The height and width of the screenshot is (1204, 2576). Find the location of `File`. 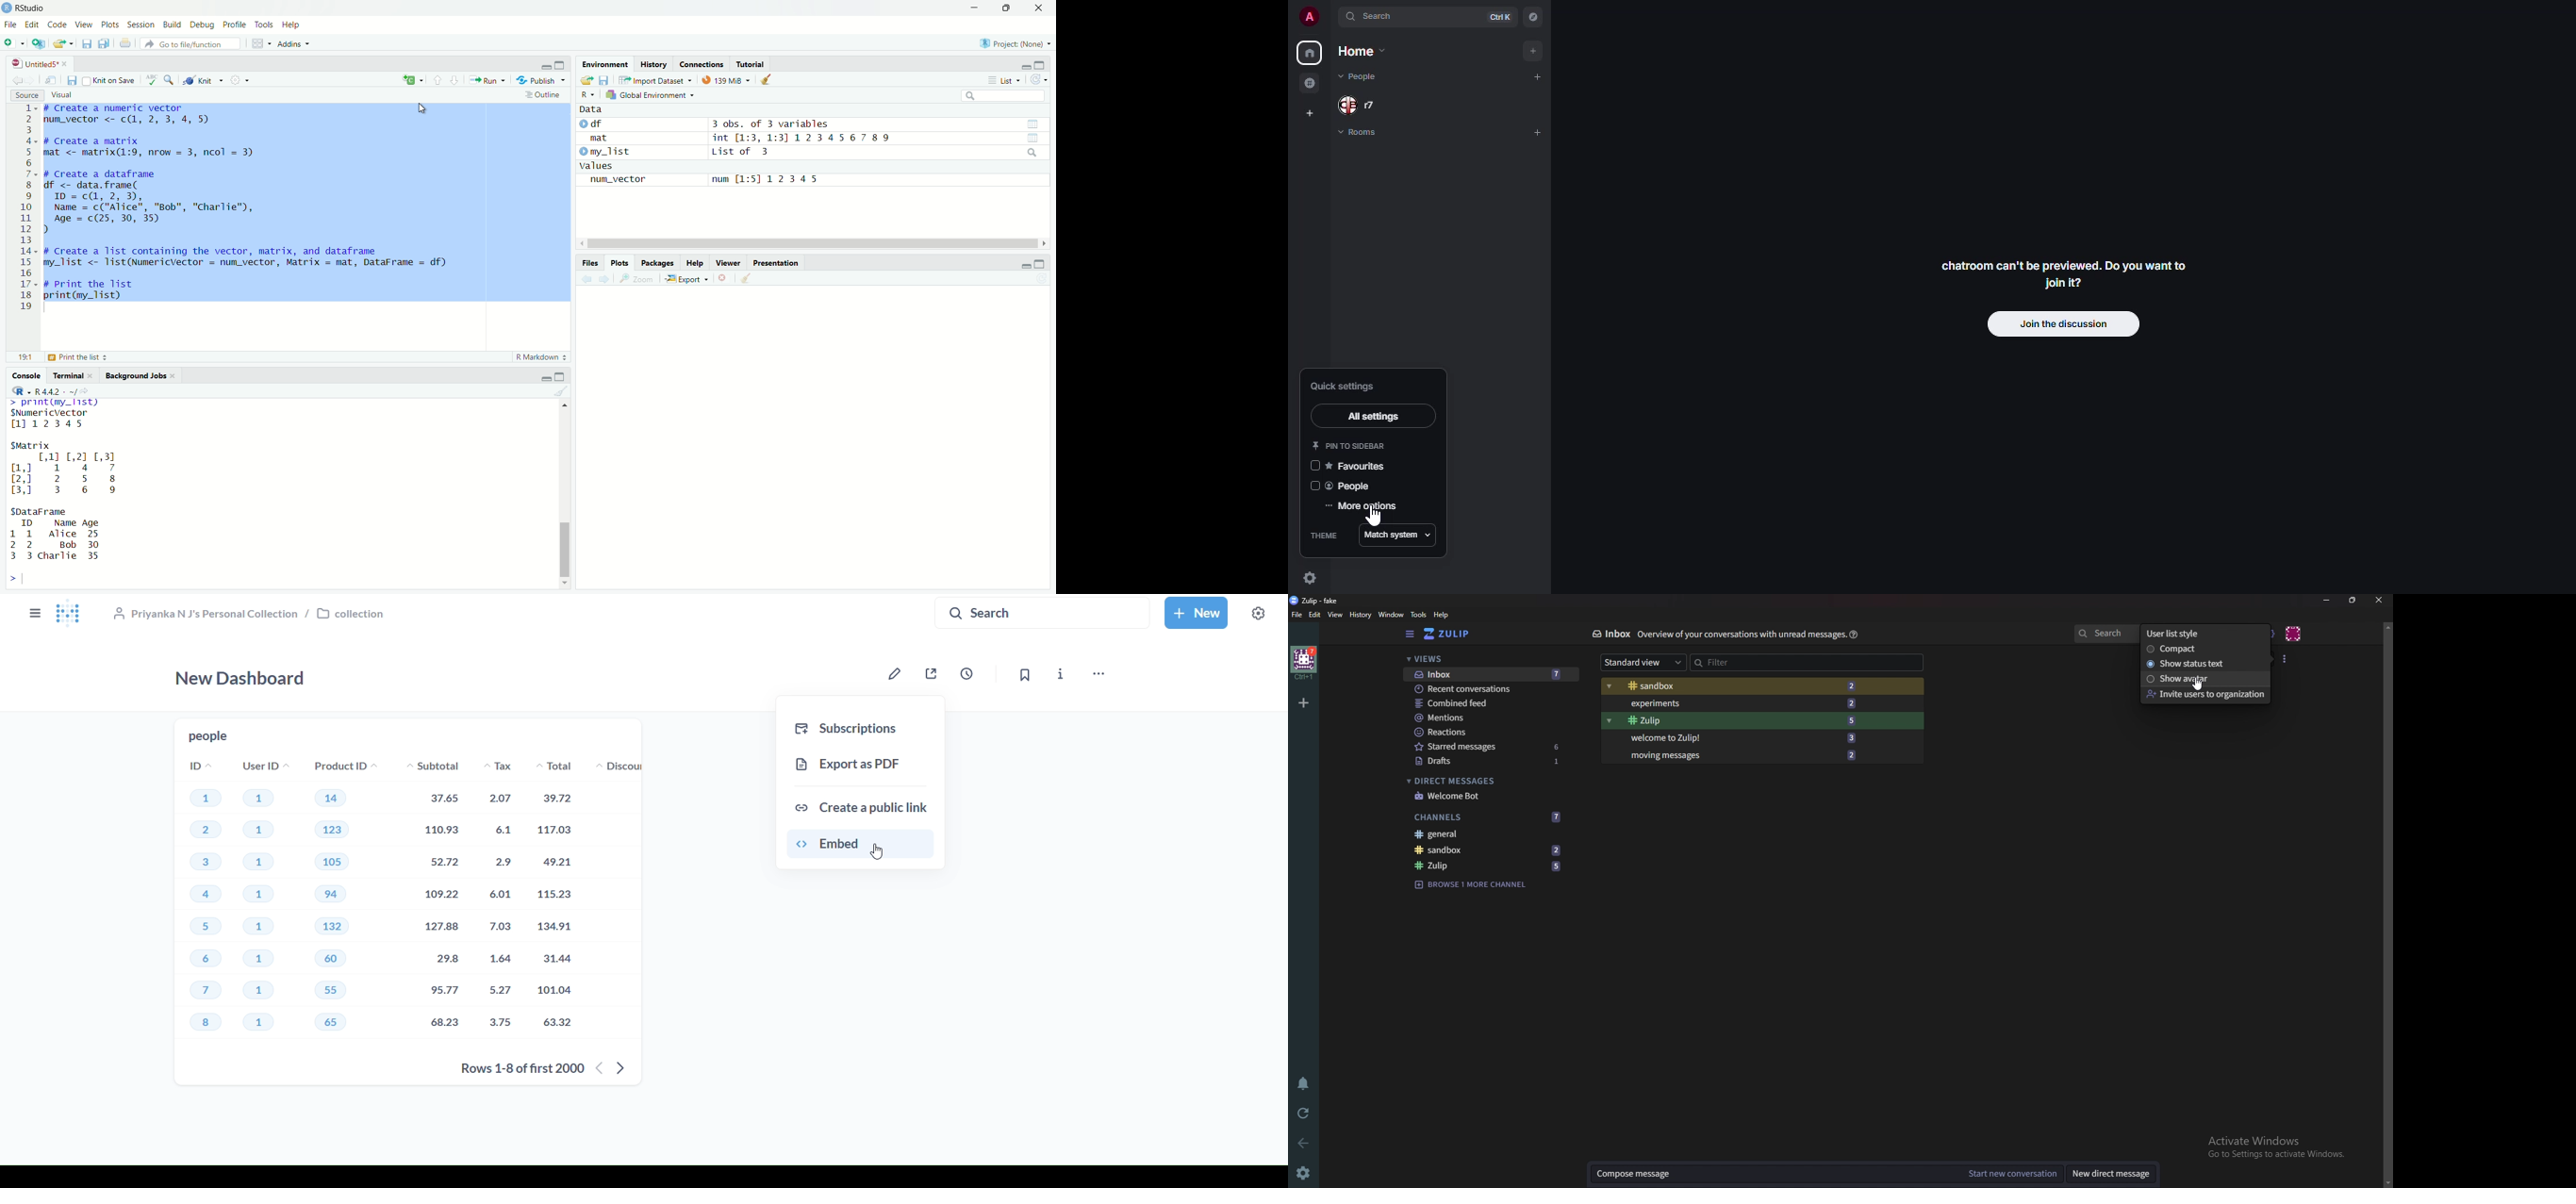

File is located at coordinates (10, 24).